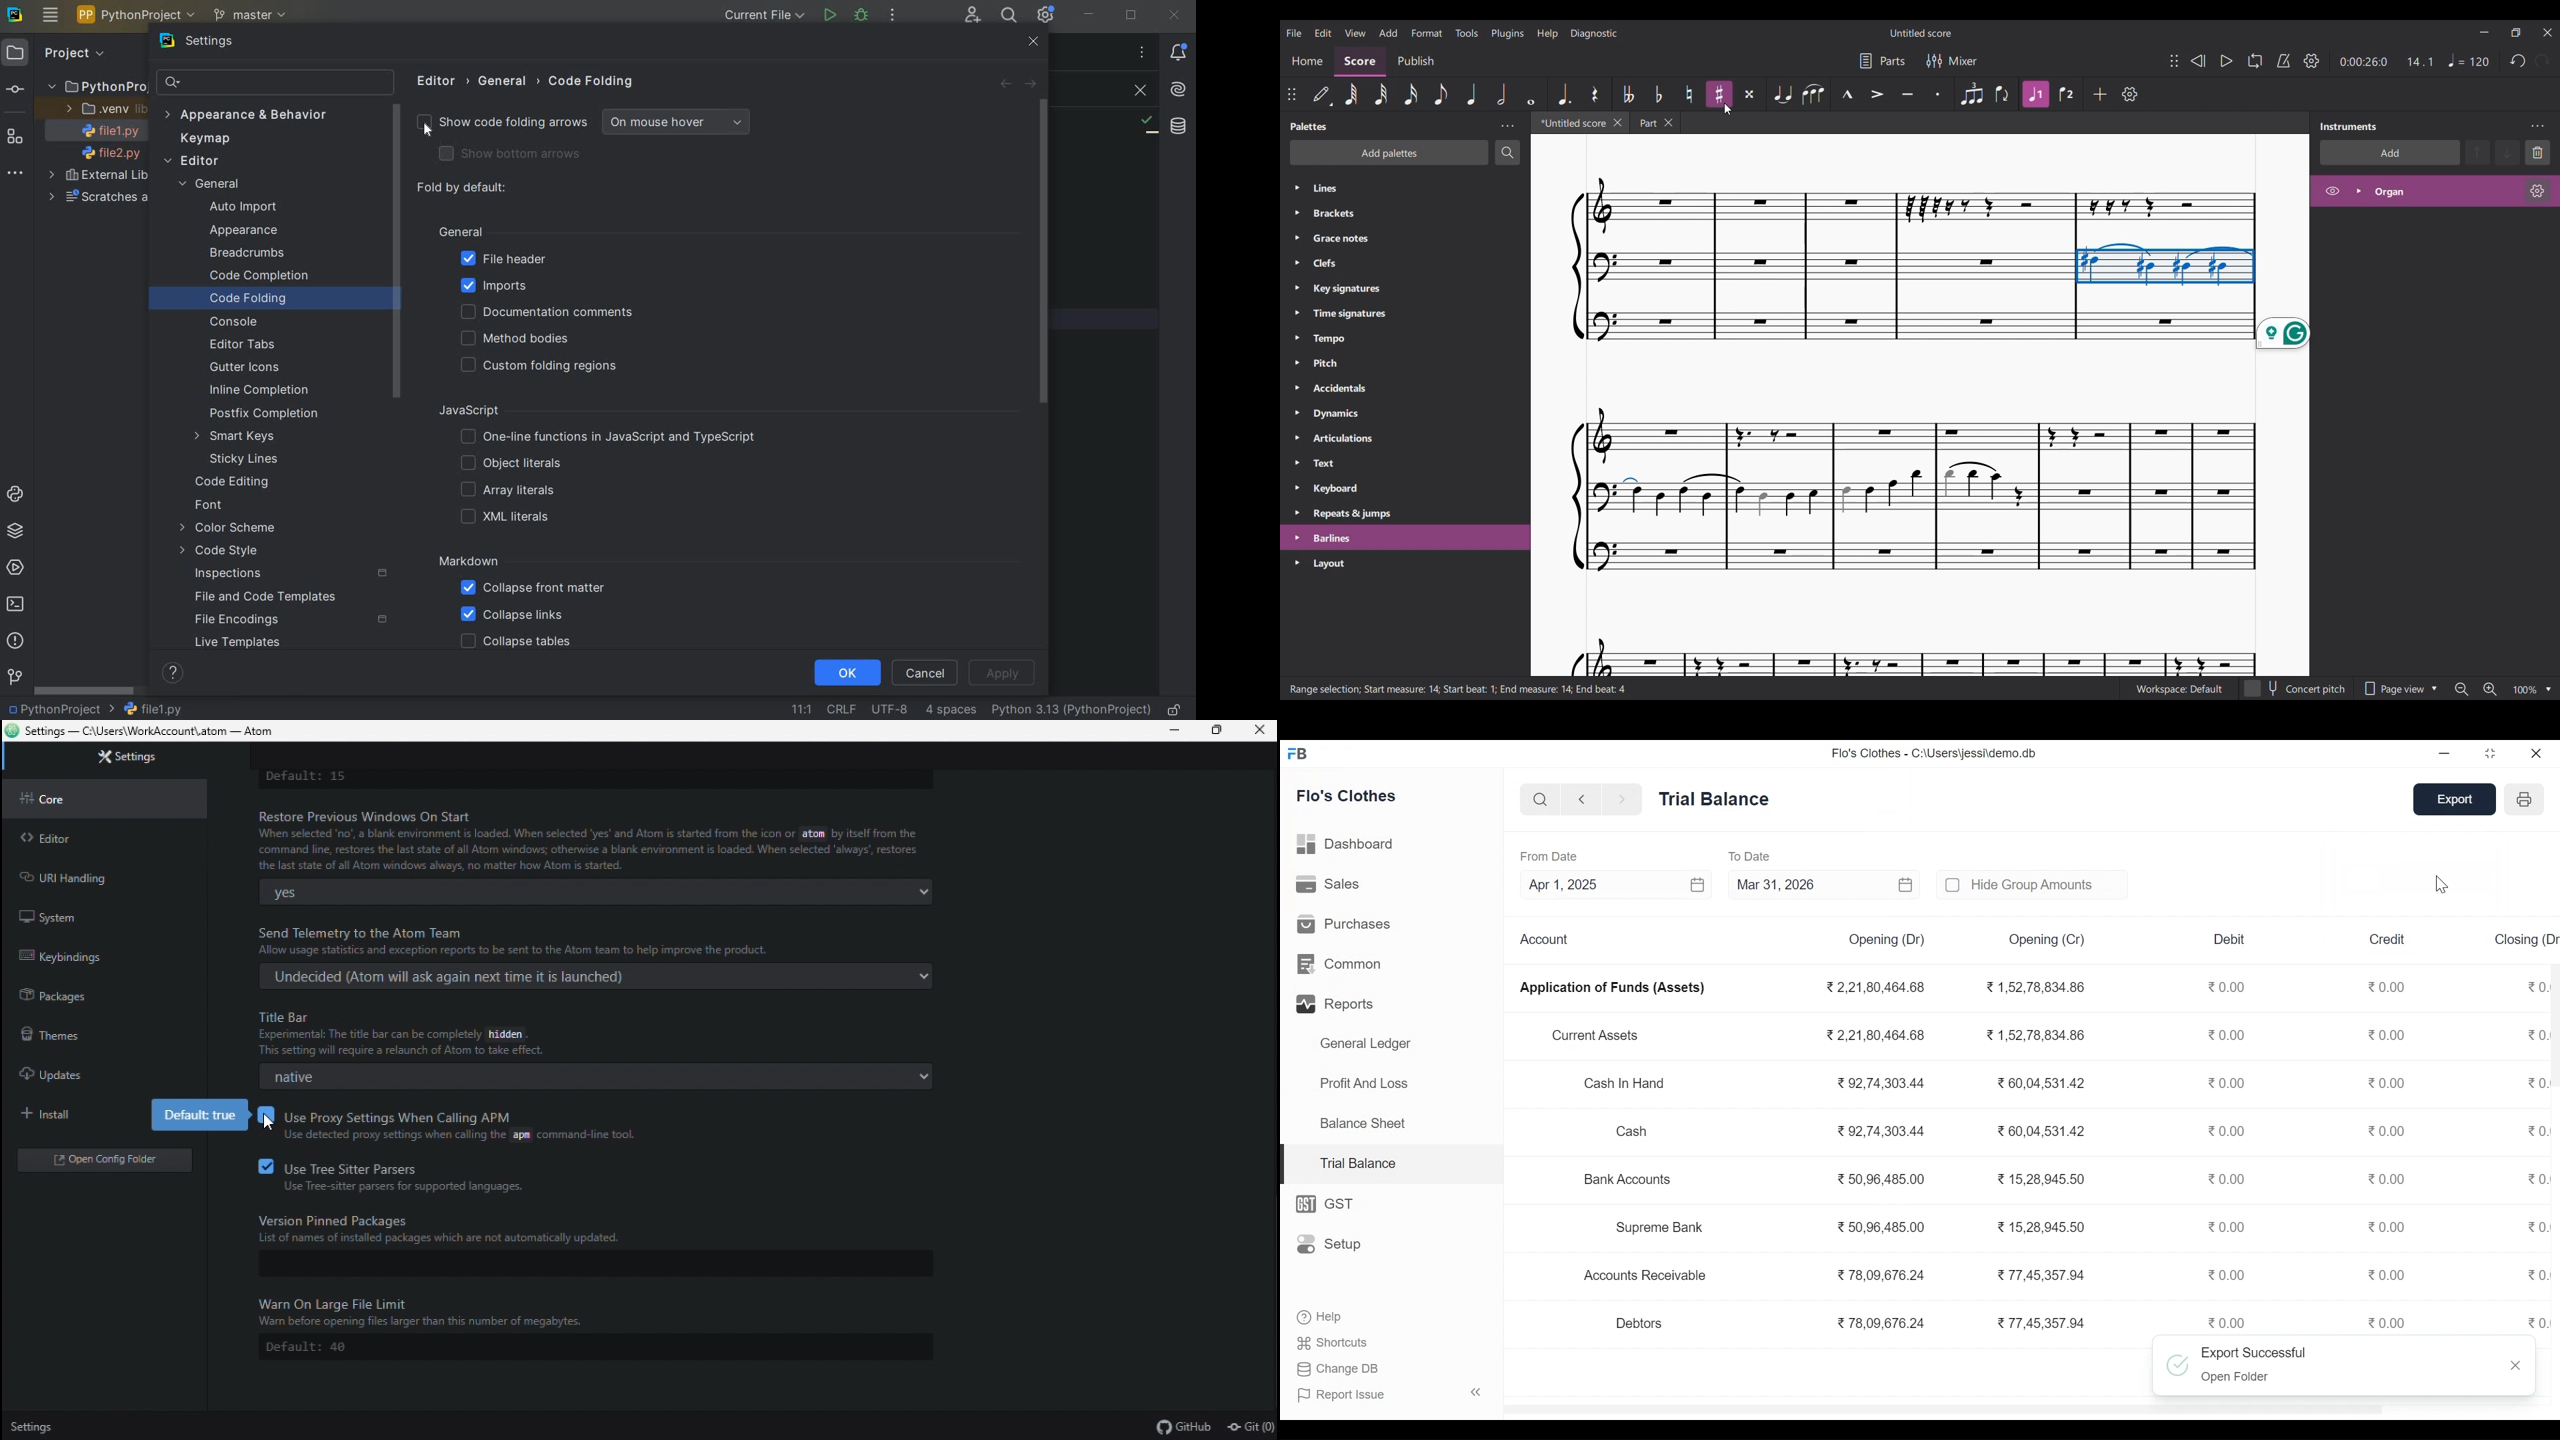 The width and height of the screenshot is (2576, 1456). Describe the element at coordinates (1665, 1227) in the screenshot. I see `Supreme Bank` at that location.